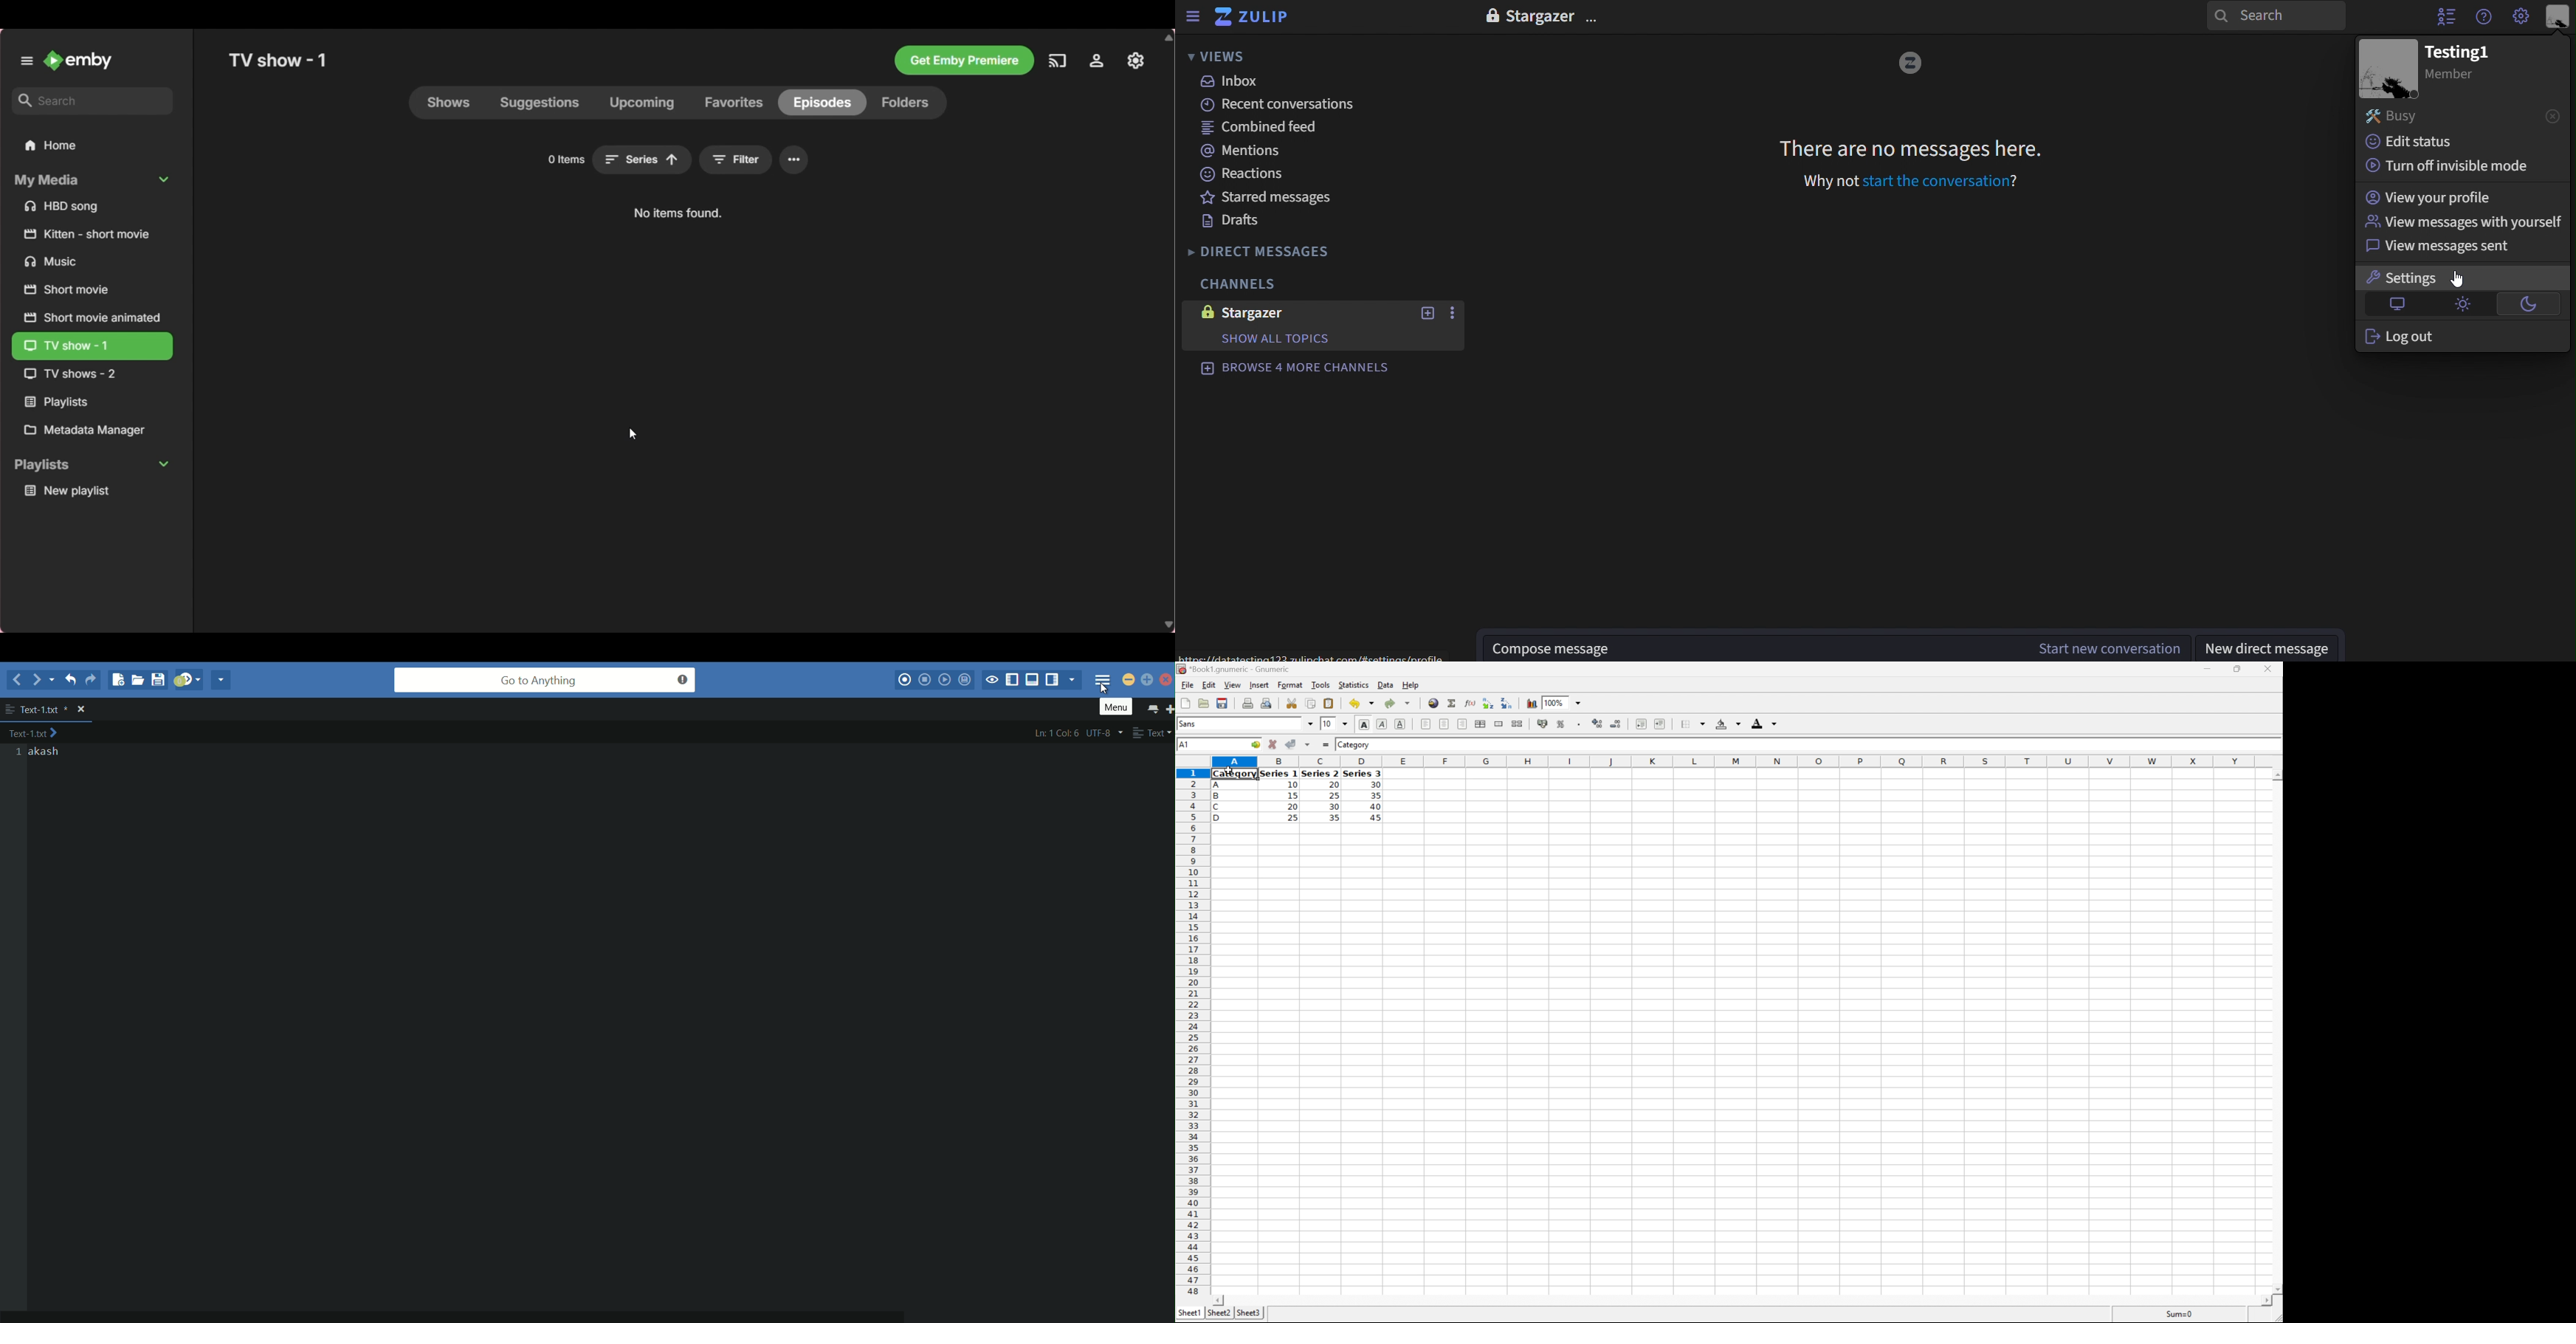 Image resolution: width=2576 pixels, height=1344 pixels. What do you see at coordinates (1232, 220) in the screenshot?
I see `drafts` at bounding box center [1232, 220].